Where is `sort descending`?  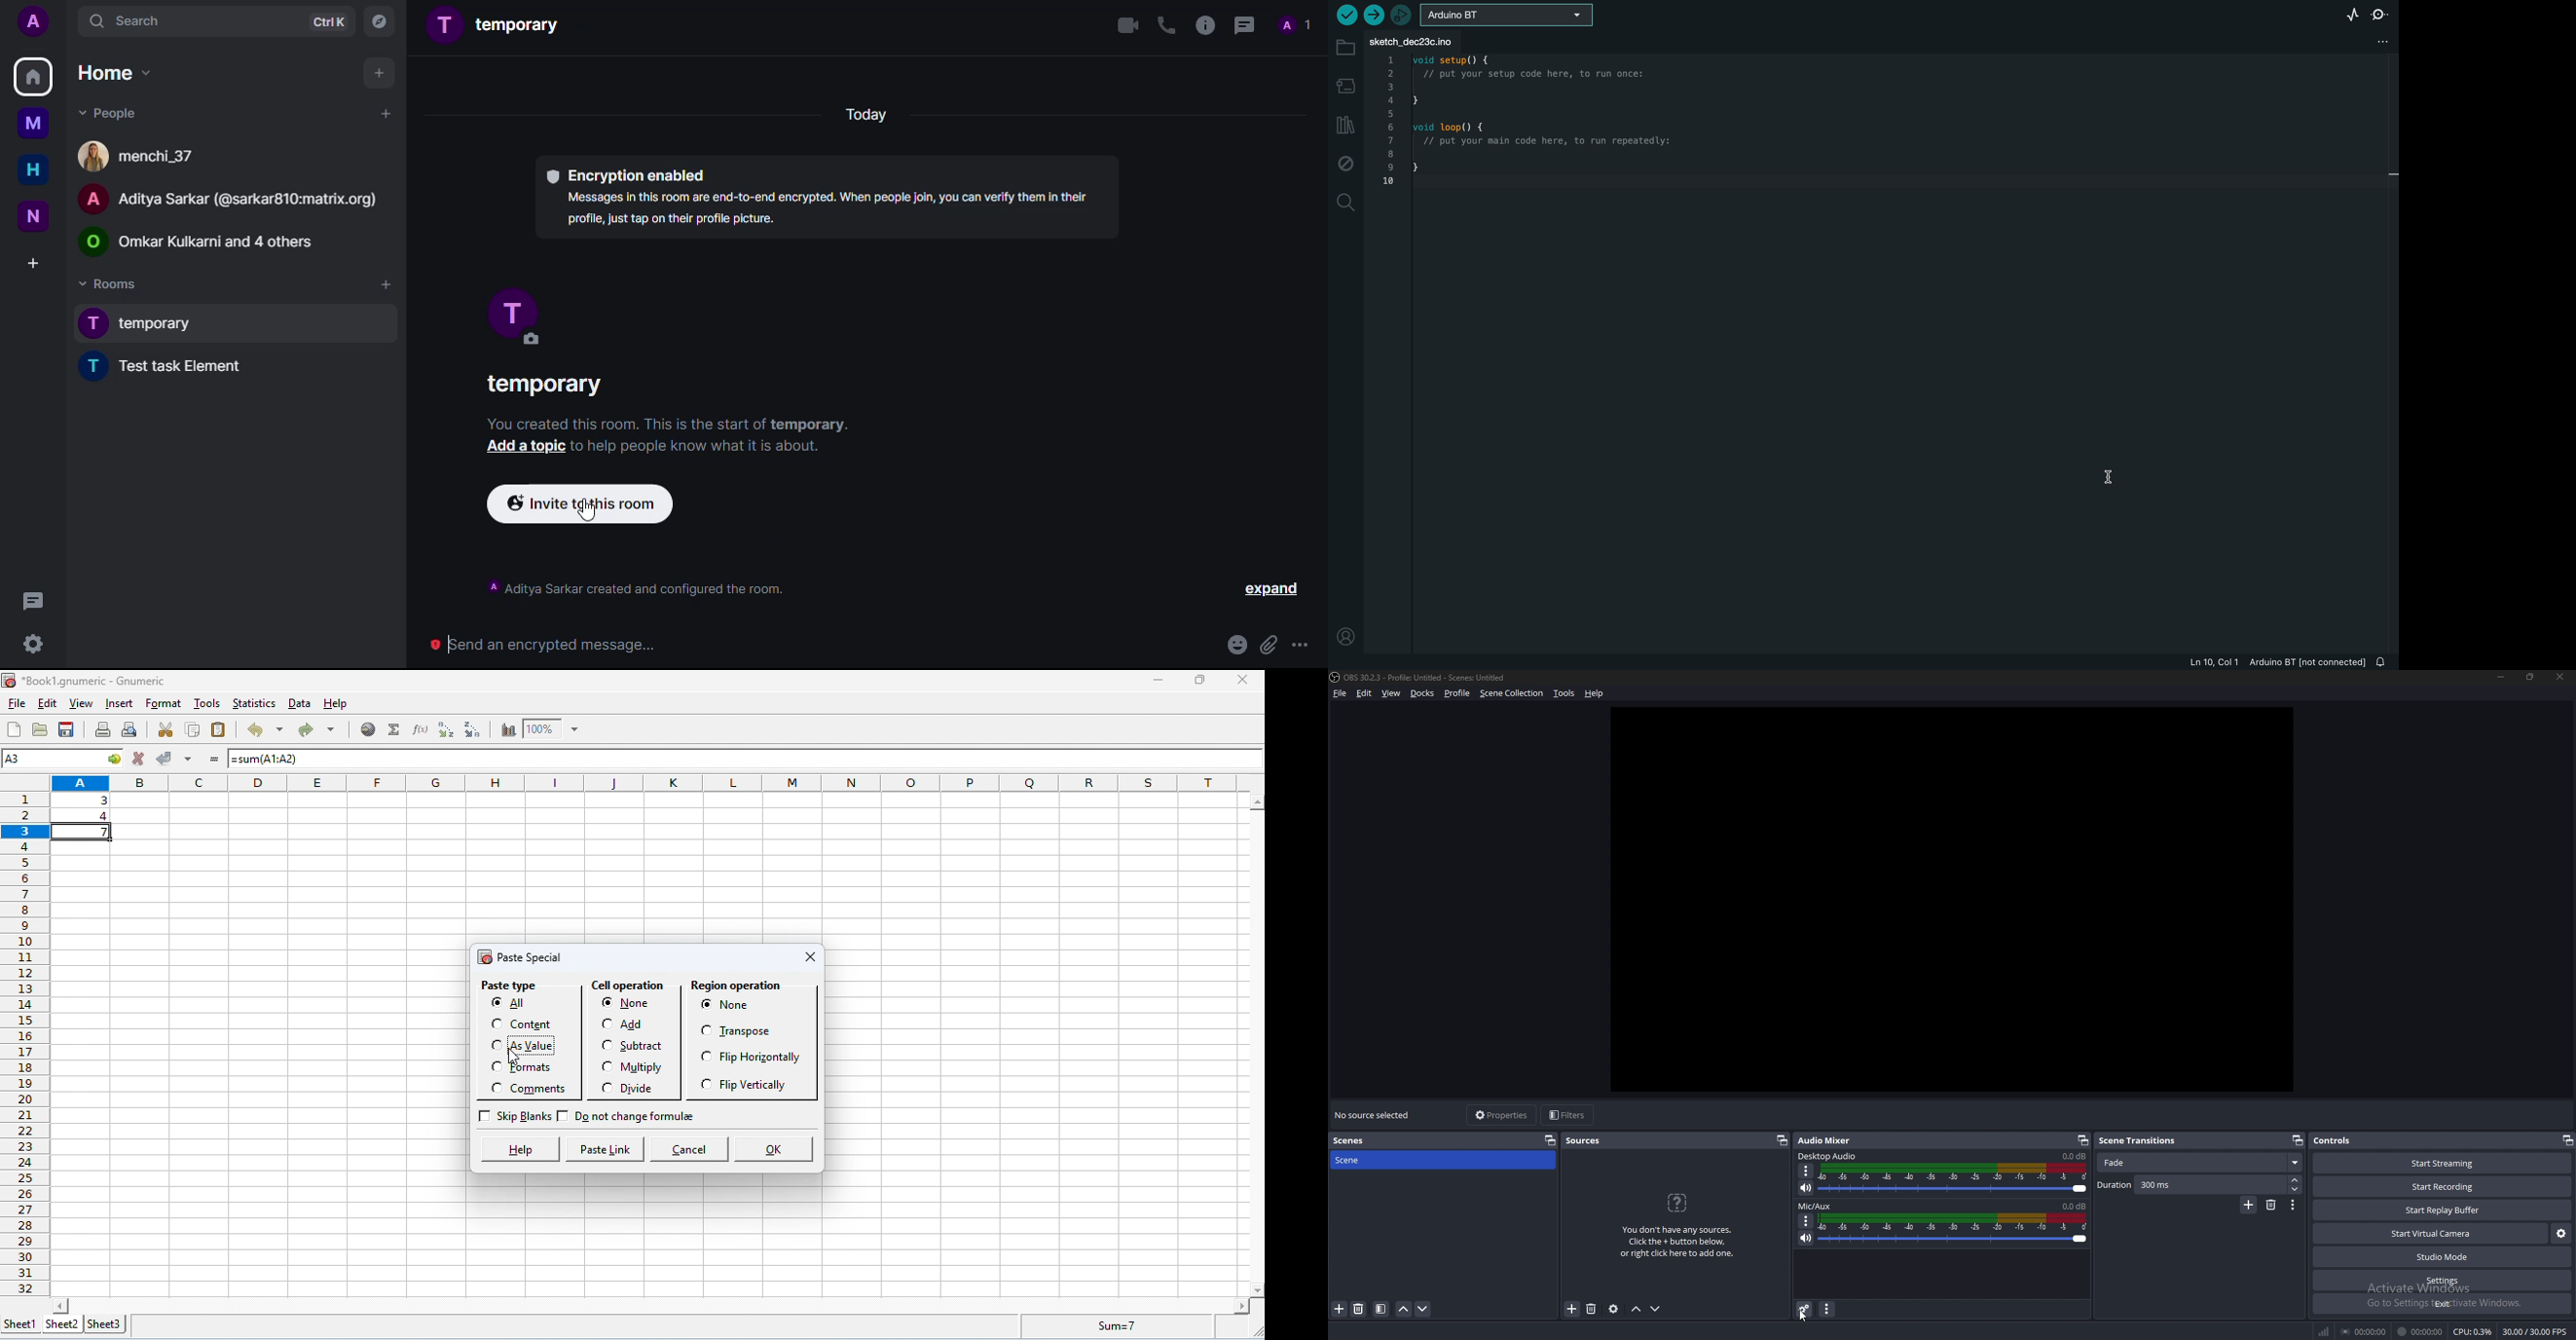 sort descending is located at coordinates (473, 731).